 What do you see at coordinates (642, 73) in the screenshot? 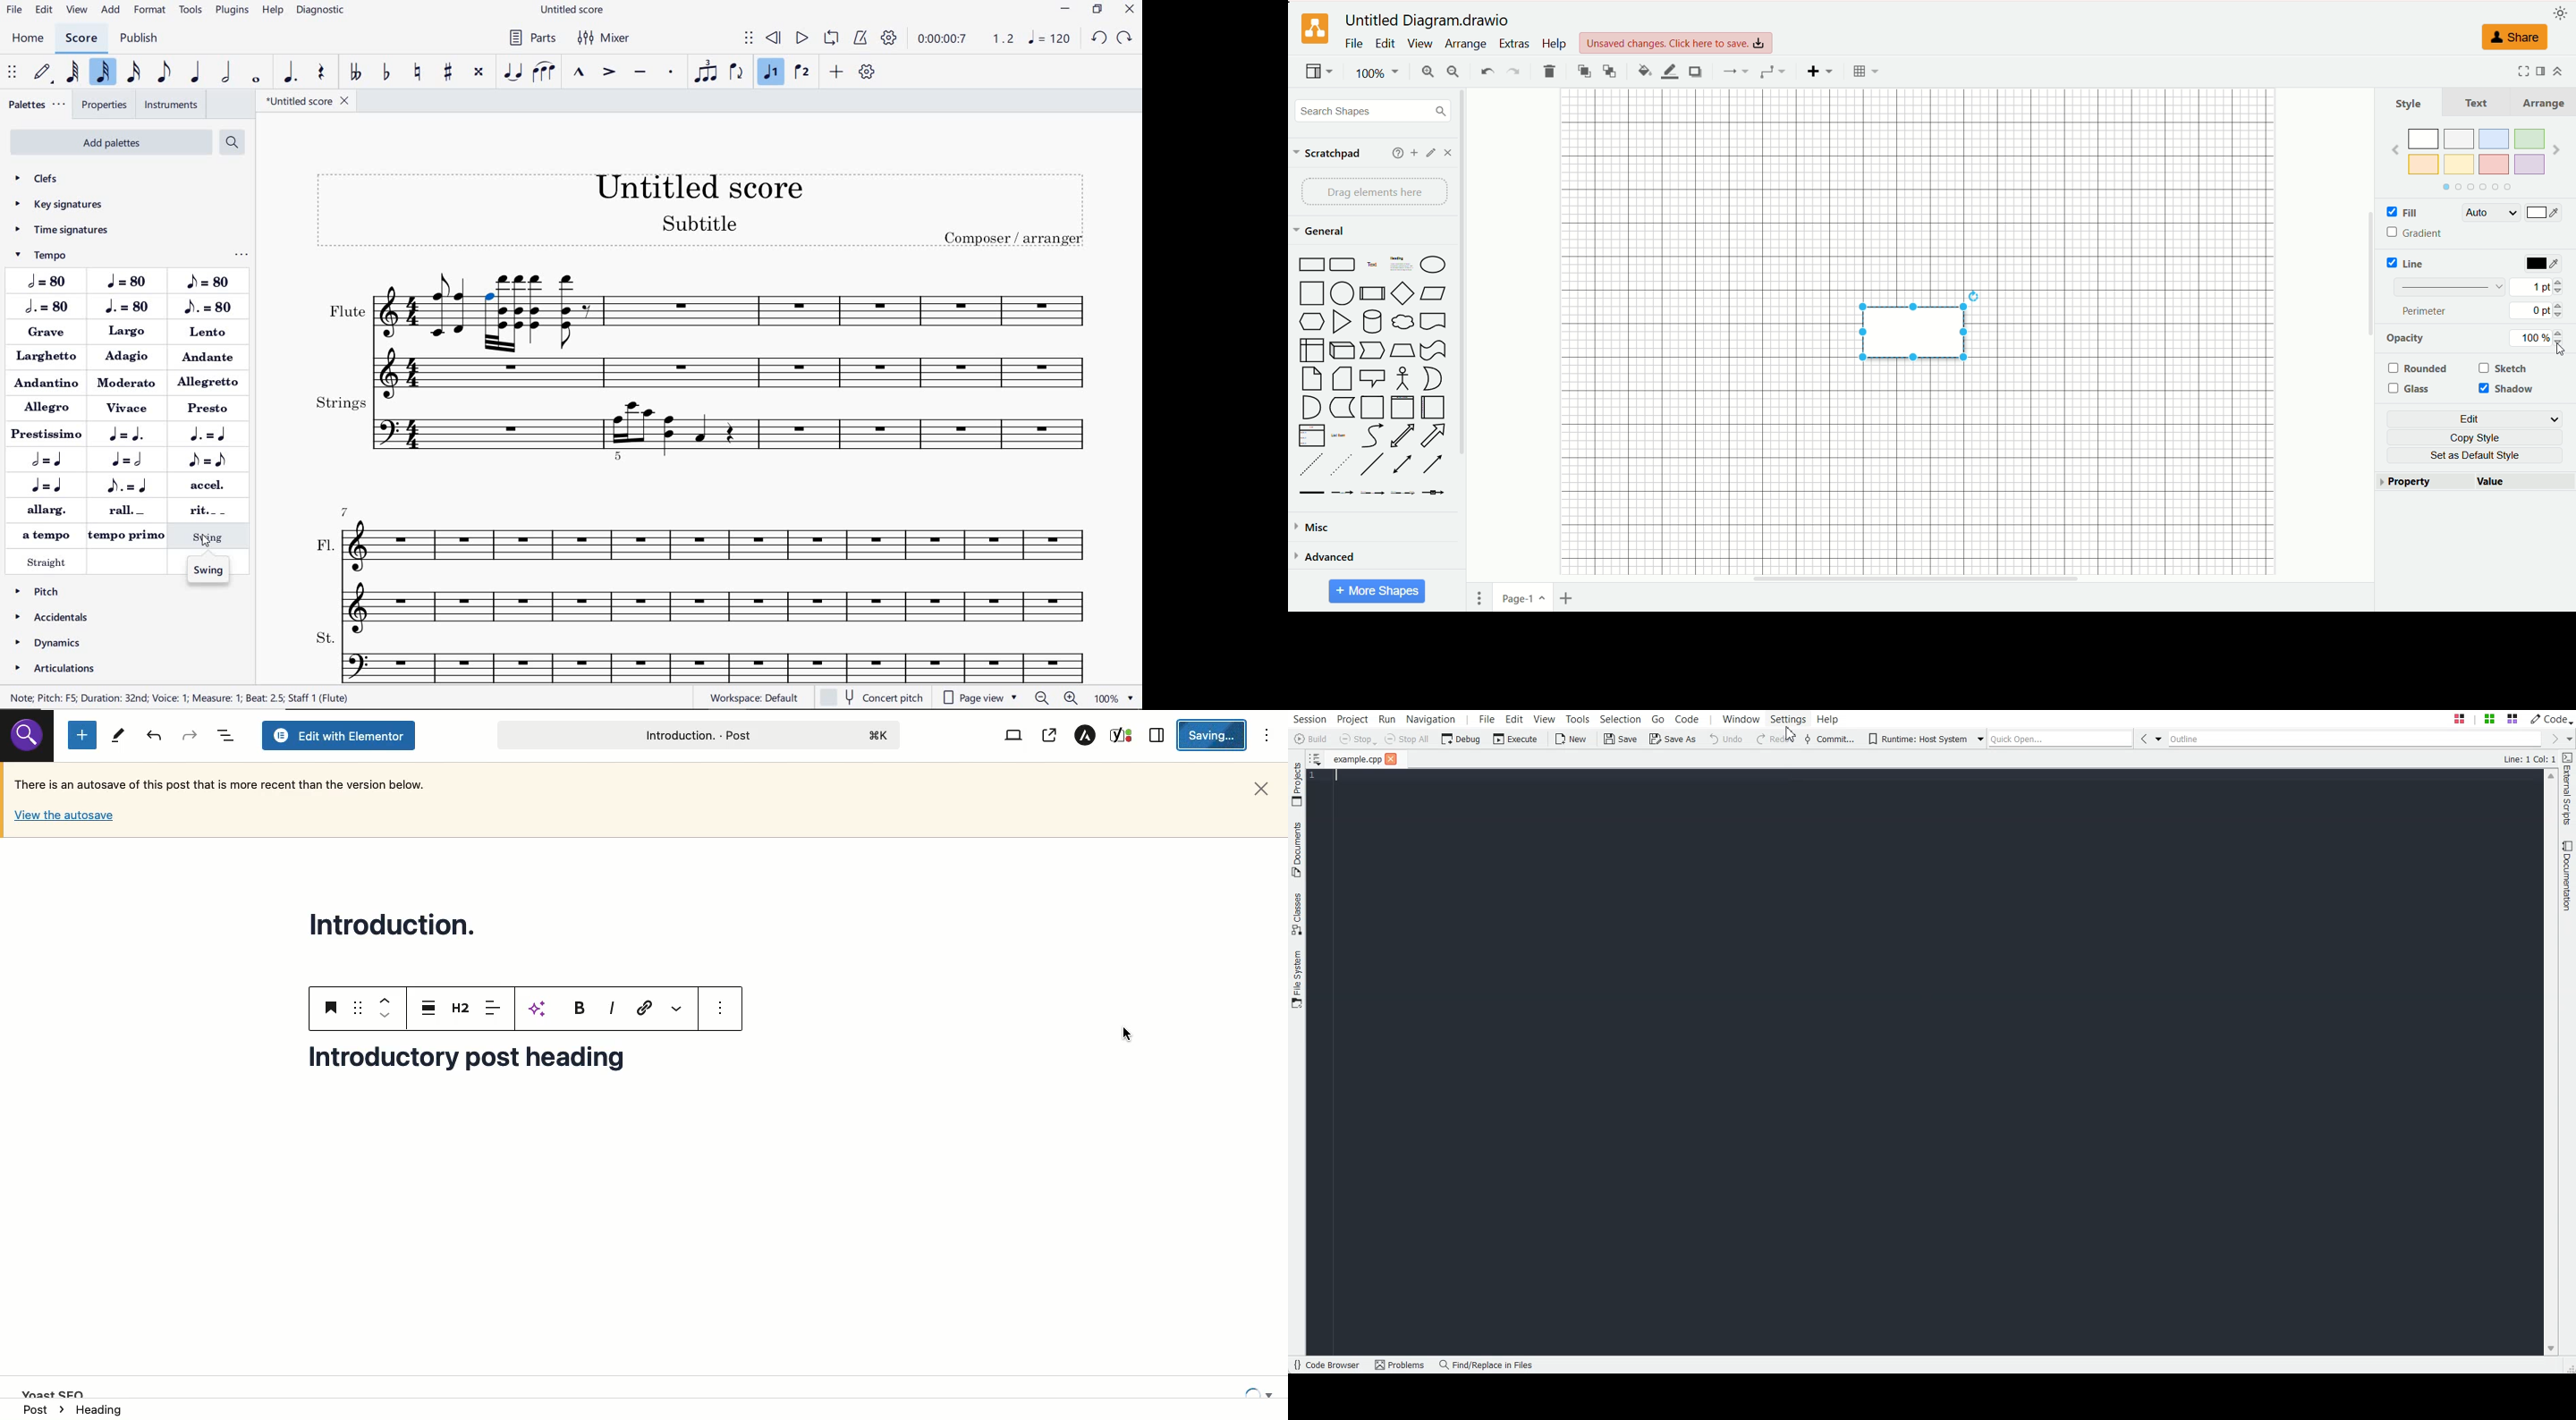
I see `TENUTO` at bounding box center [642, 73].